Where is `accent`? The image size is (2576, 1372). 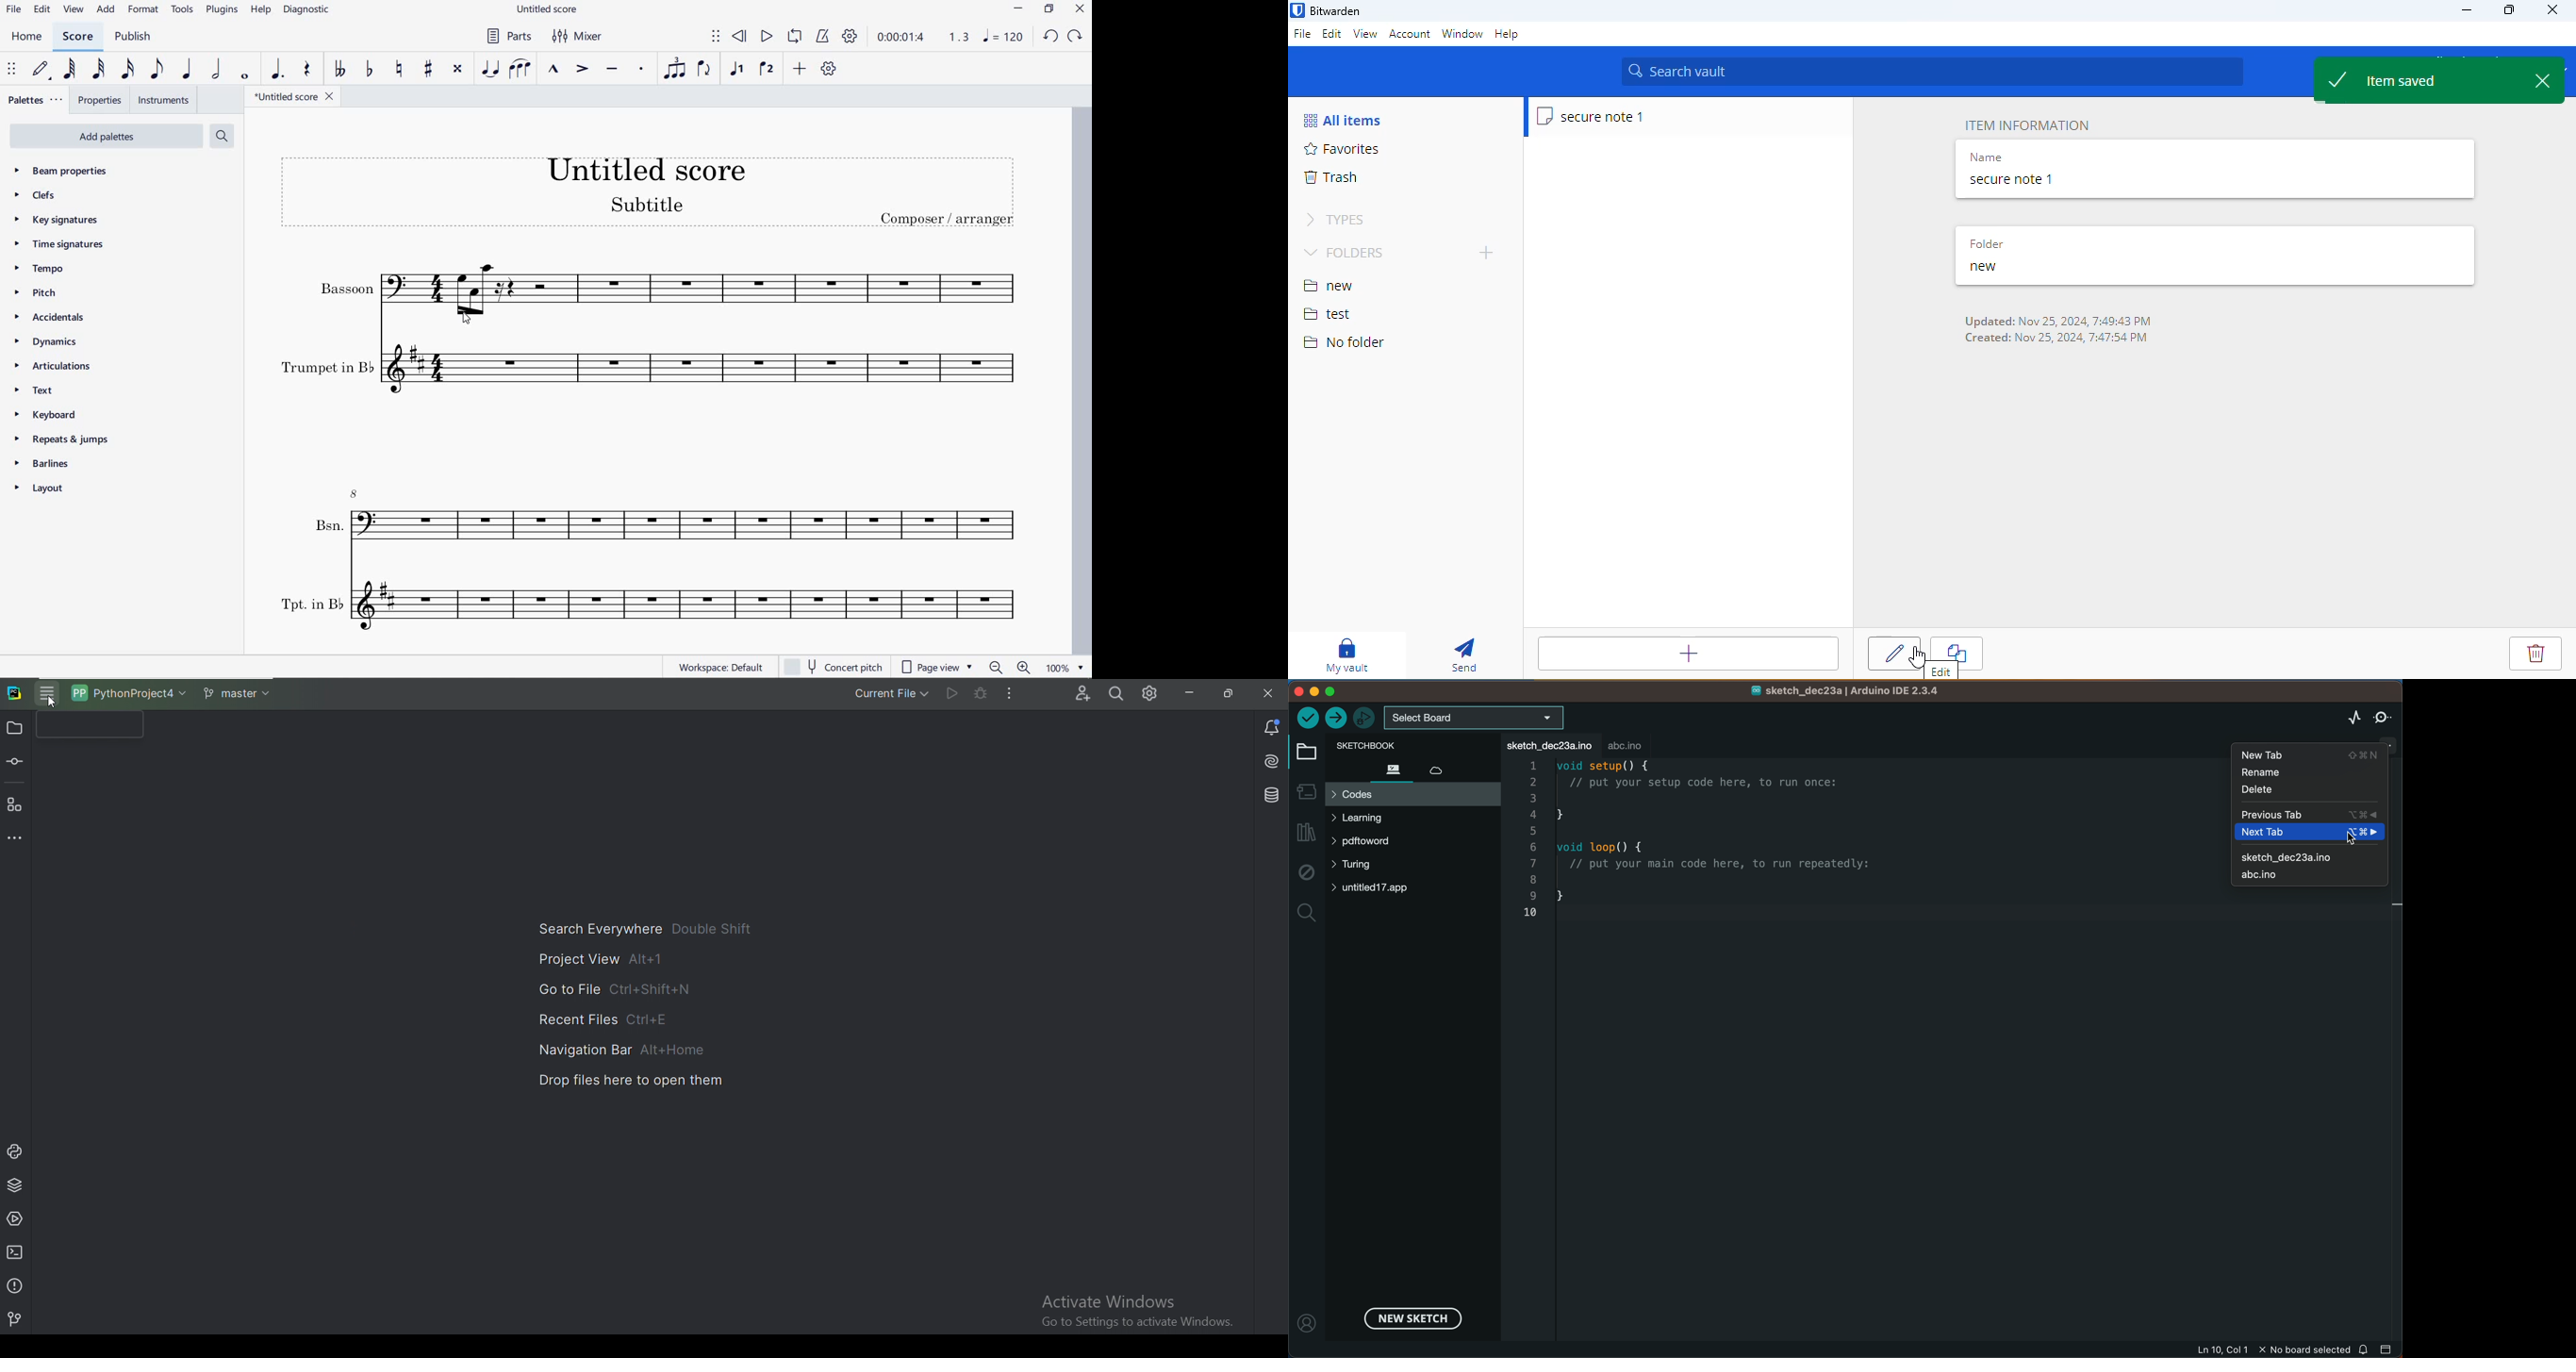 accent is located at coordinates (582, 69).